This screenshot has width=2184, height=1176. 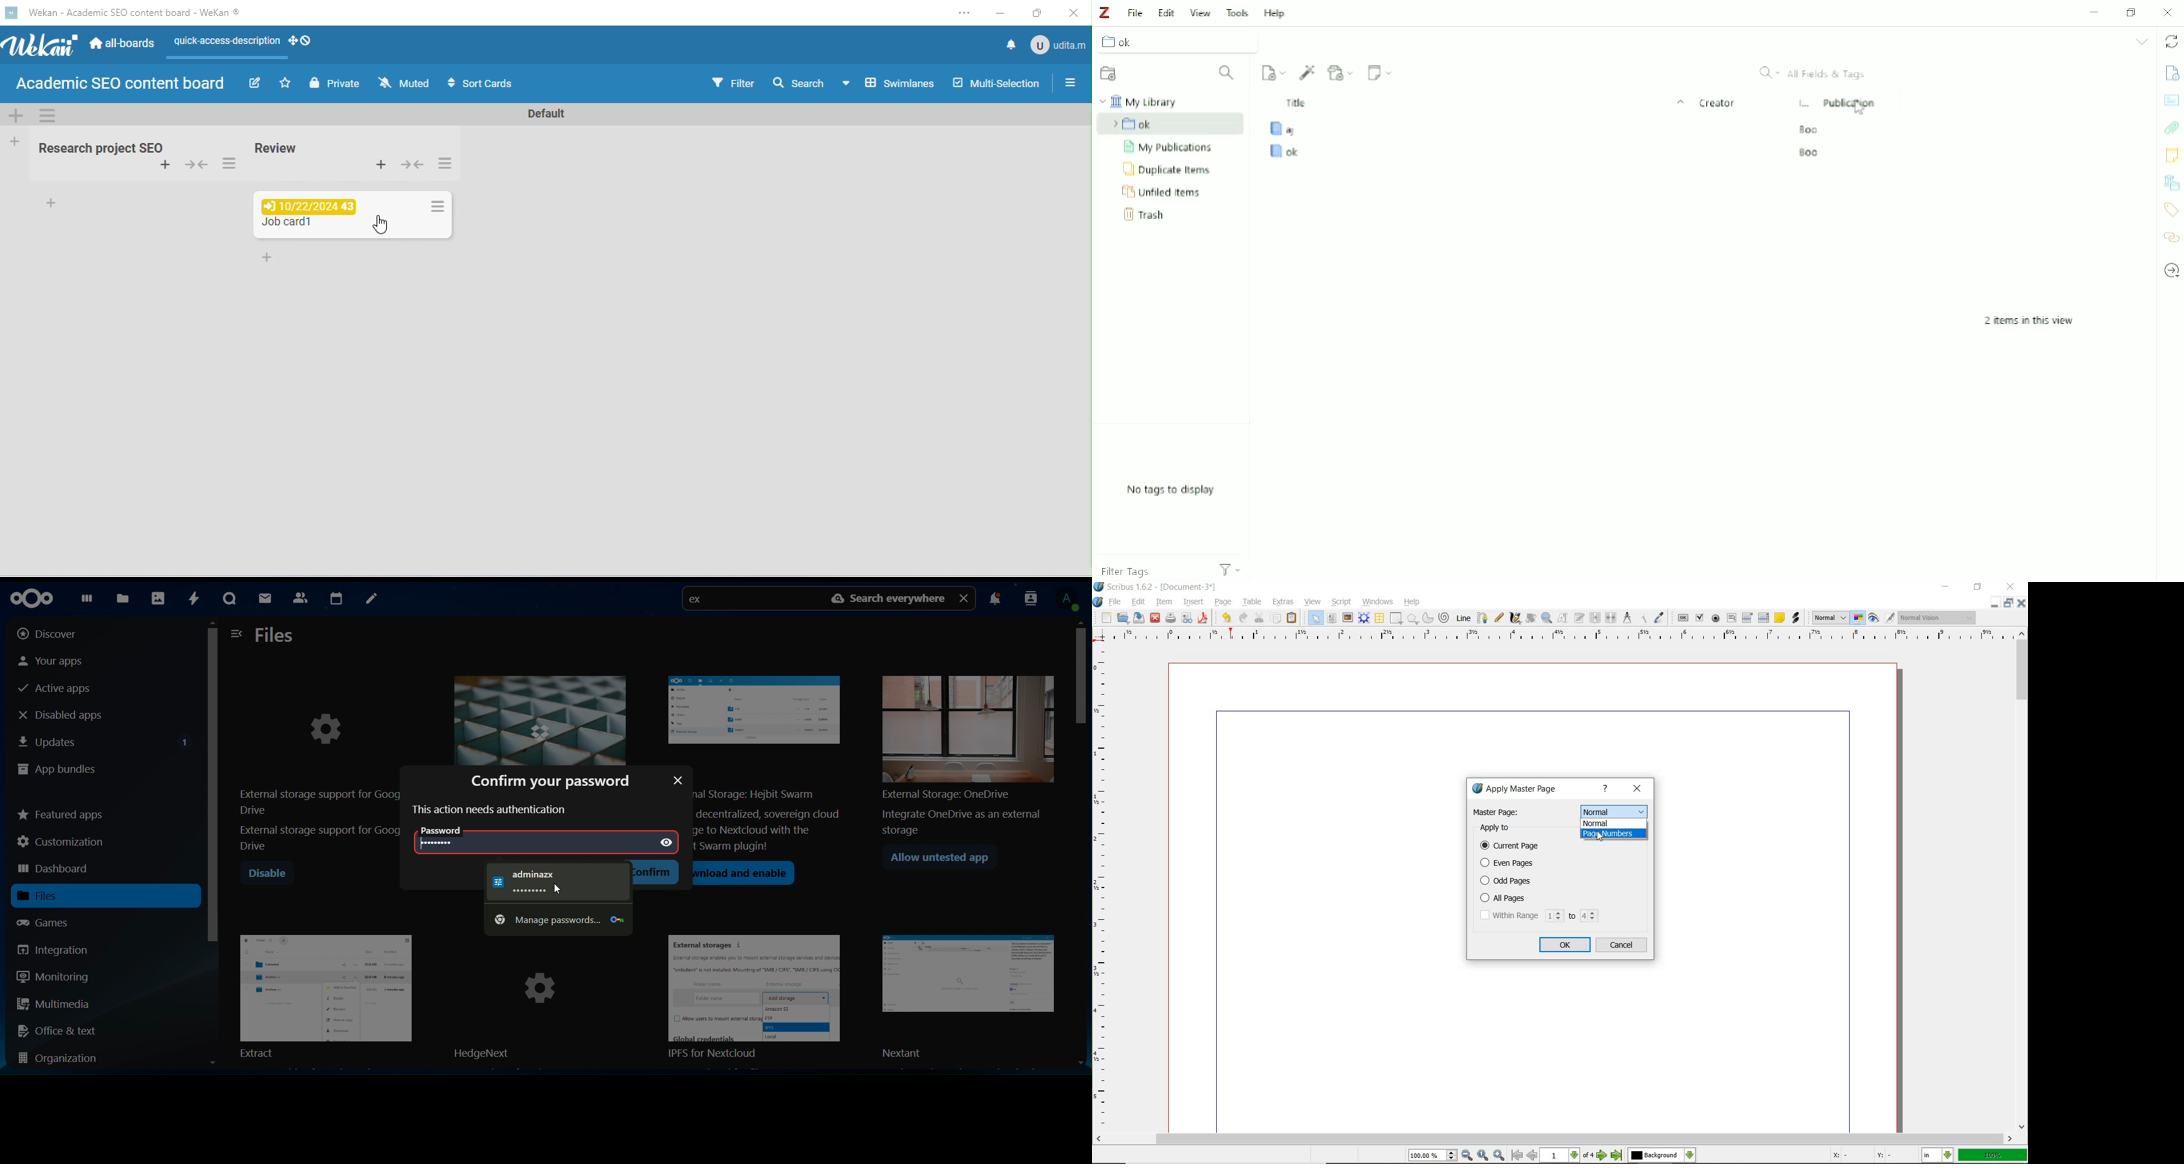 What do you see at coordinates (1315, 618) in the screenshot?
I see `select` at bounding box center [1315, 618].